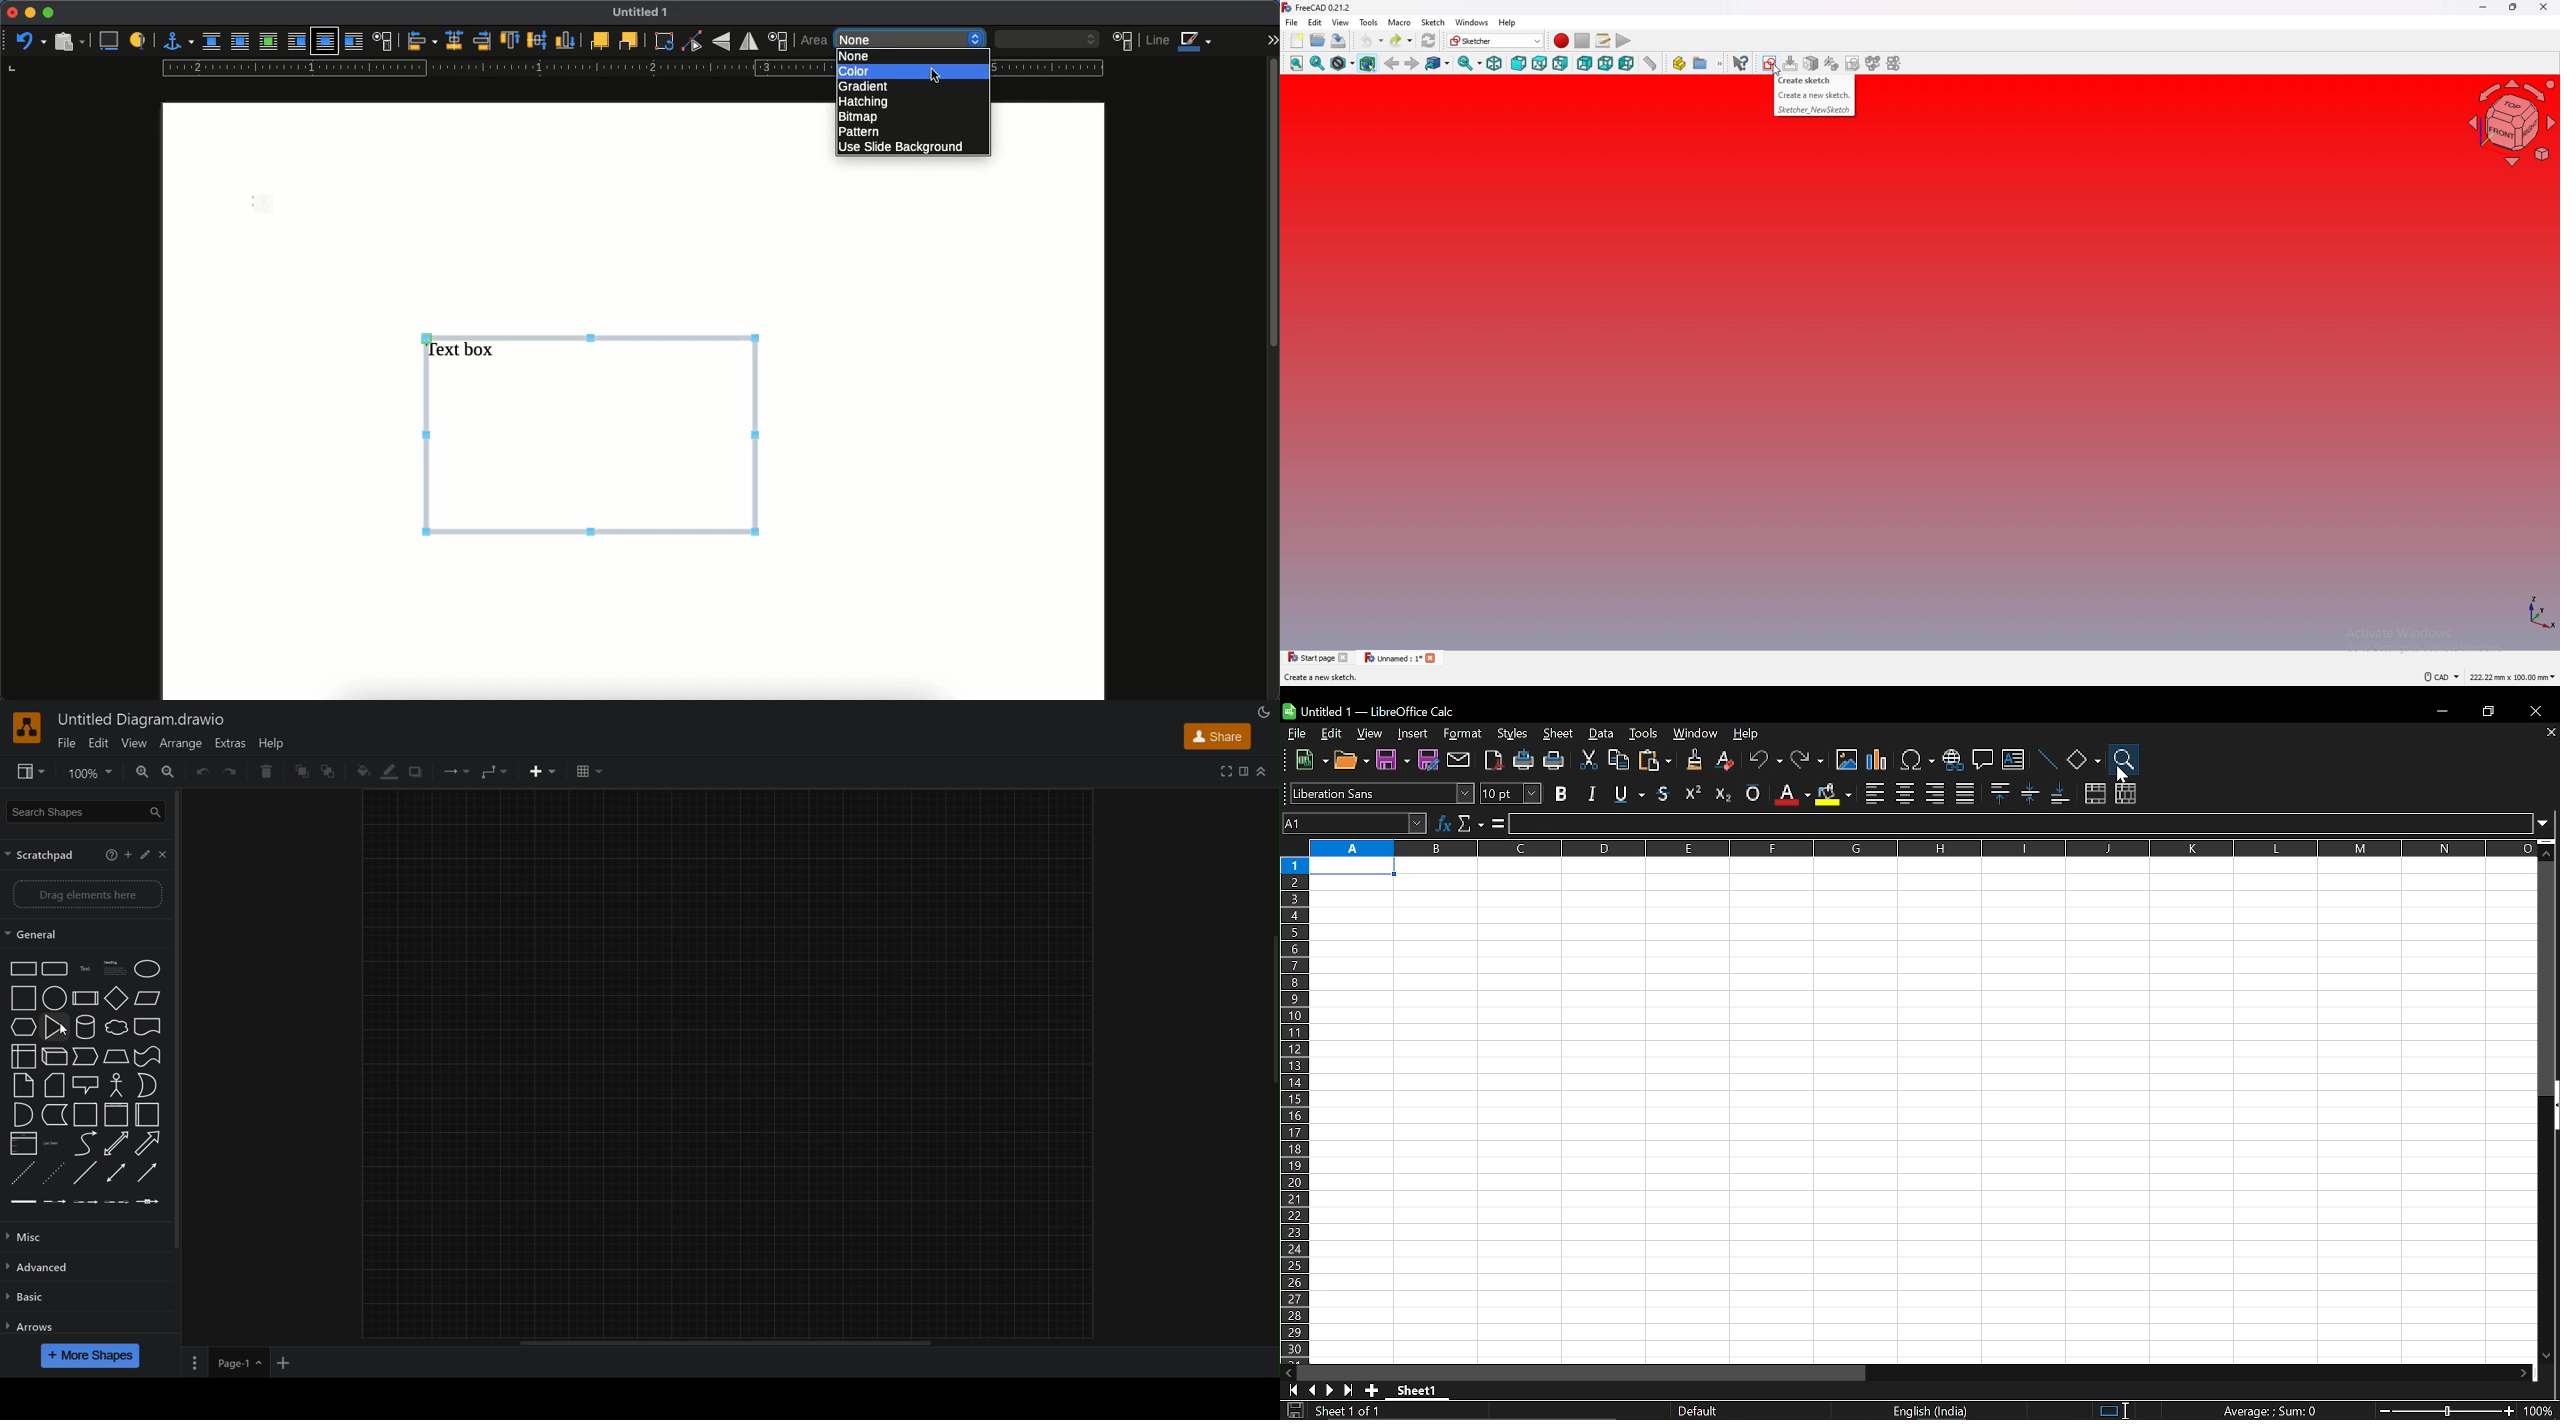 This screenshot has width=2576, height=1428. What do you see at coordinates (1776, 70) in the screenshot?
I see `cursor` at bounding box center [1776, 70].